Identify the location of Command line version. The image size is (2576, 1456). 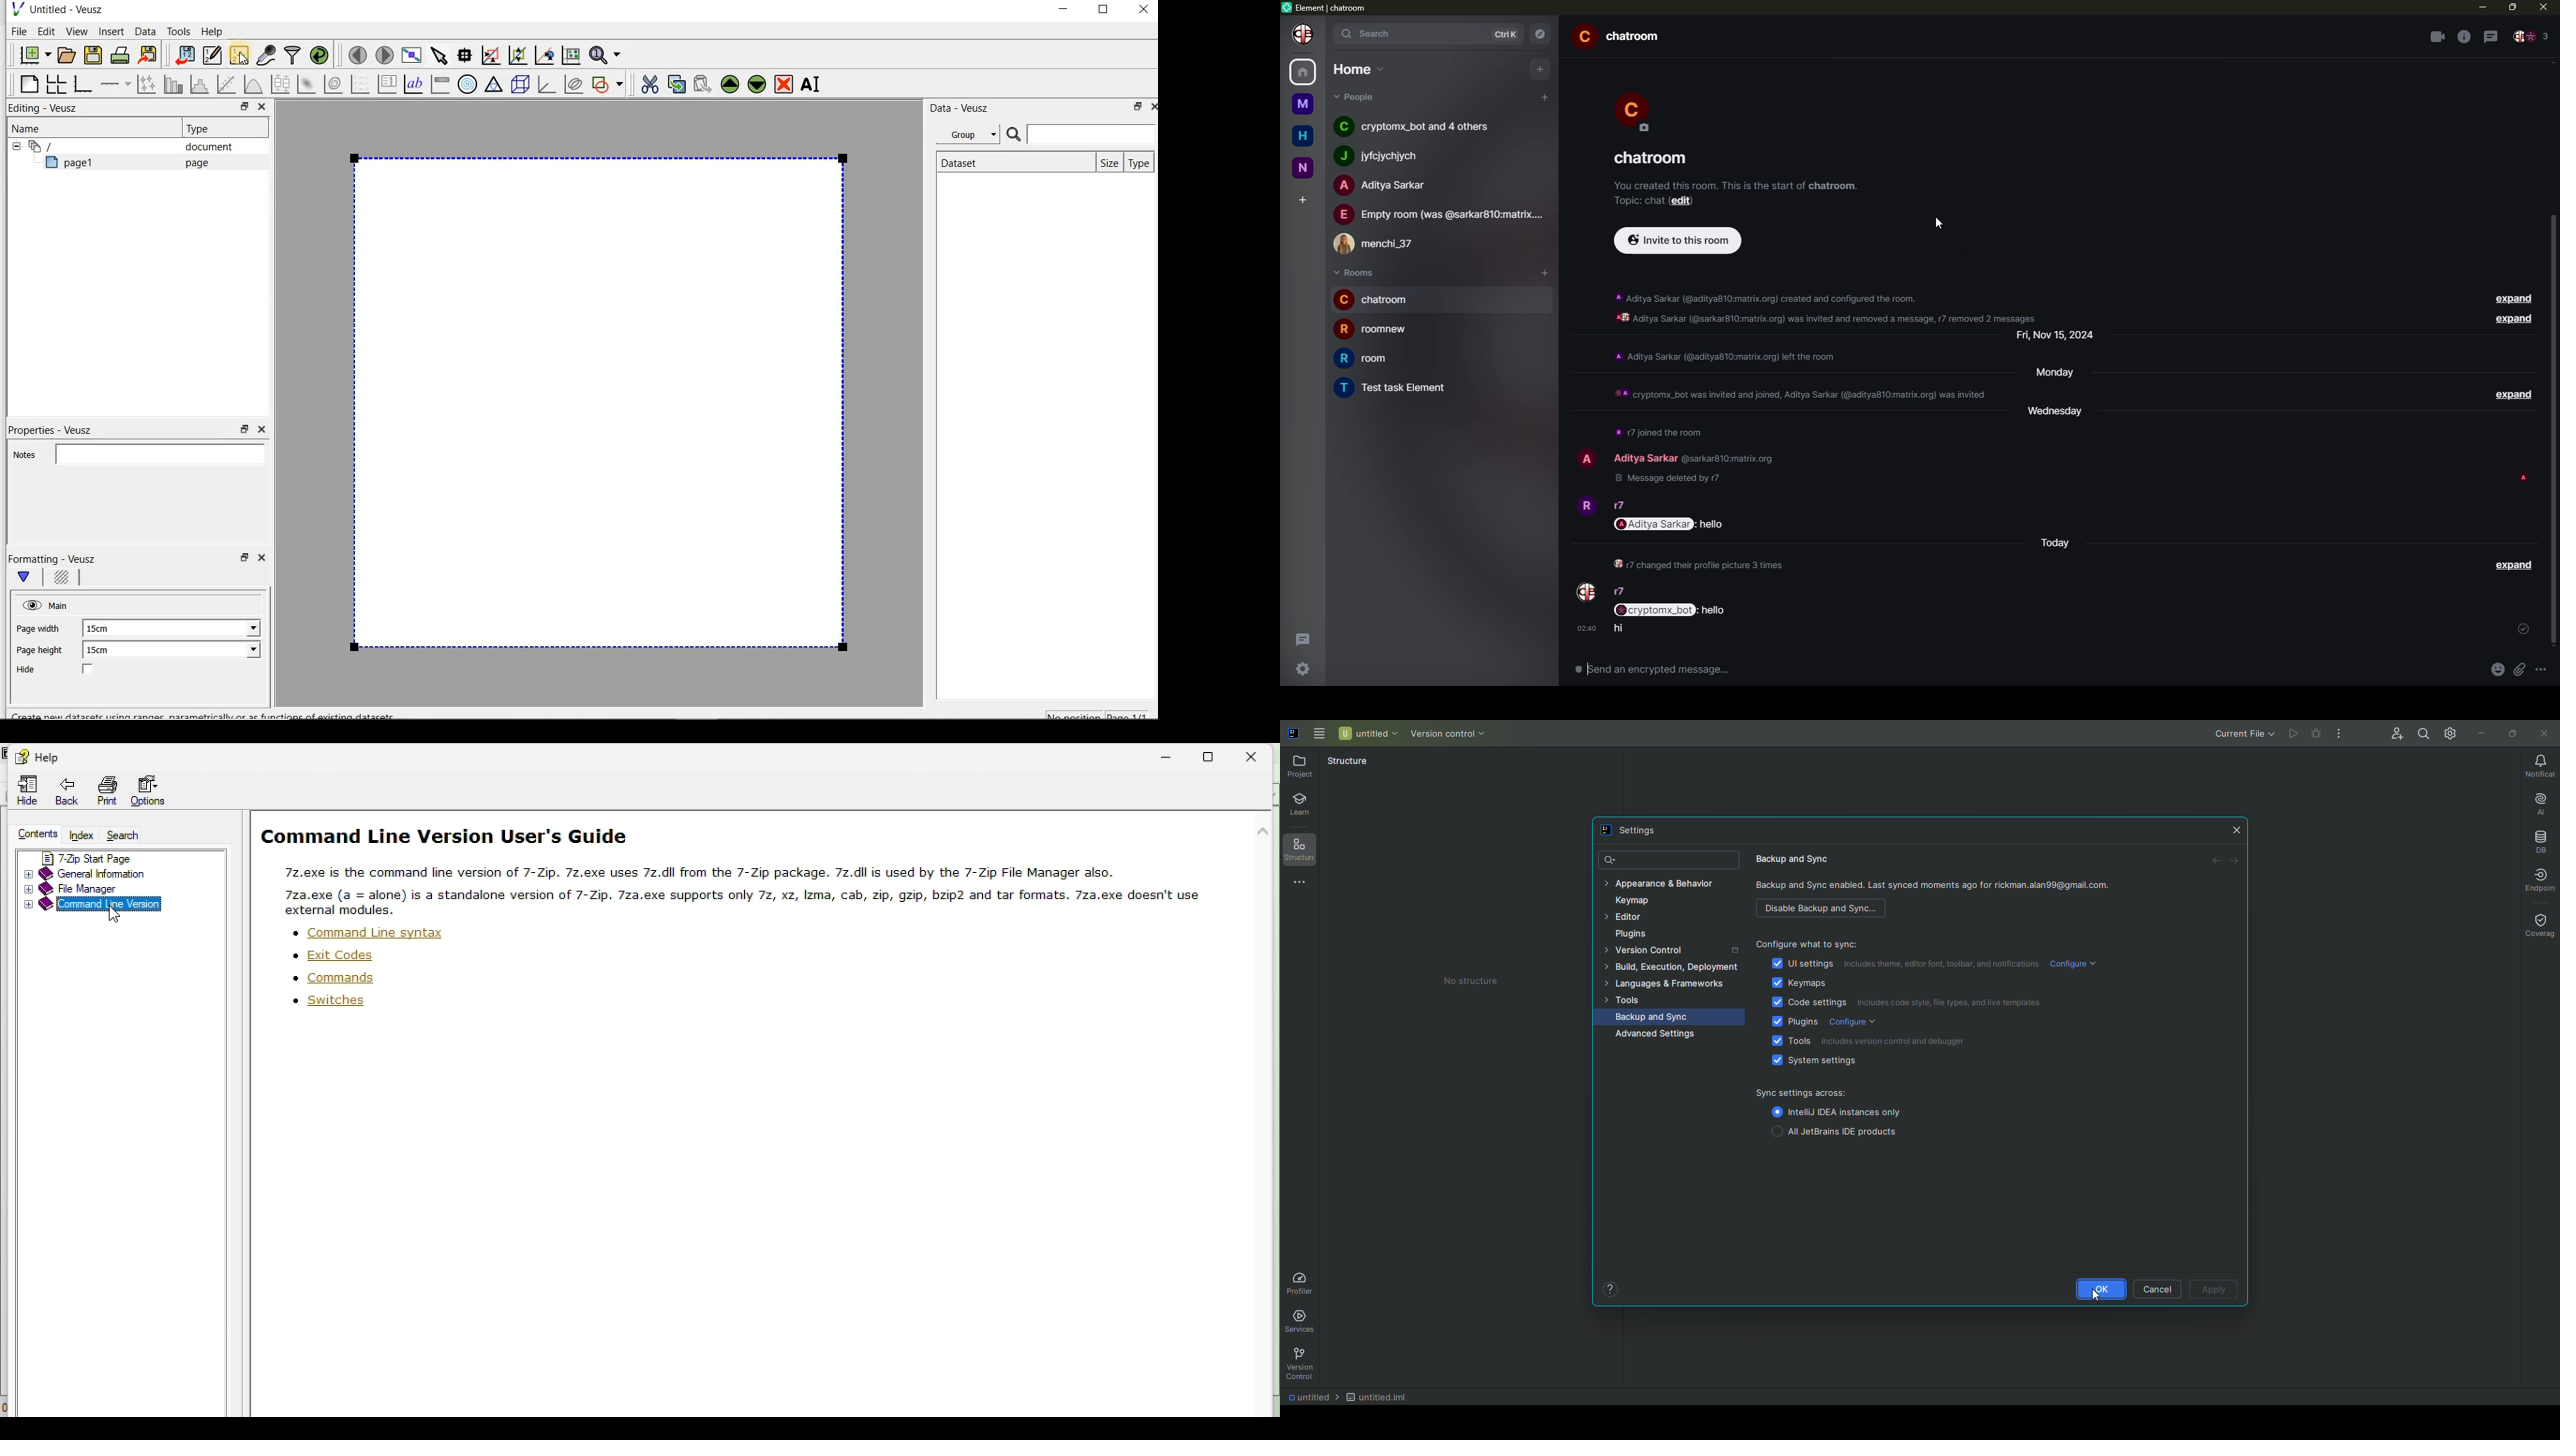
(111, 904).